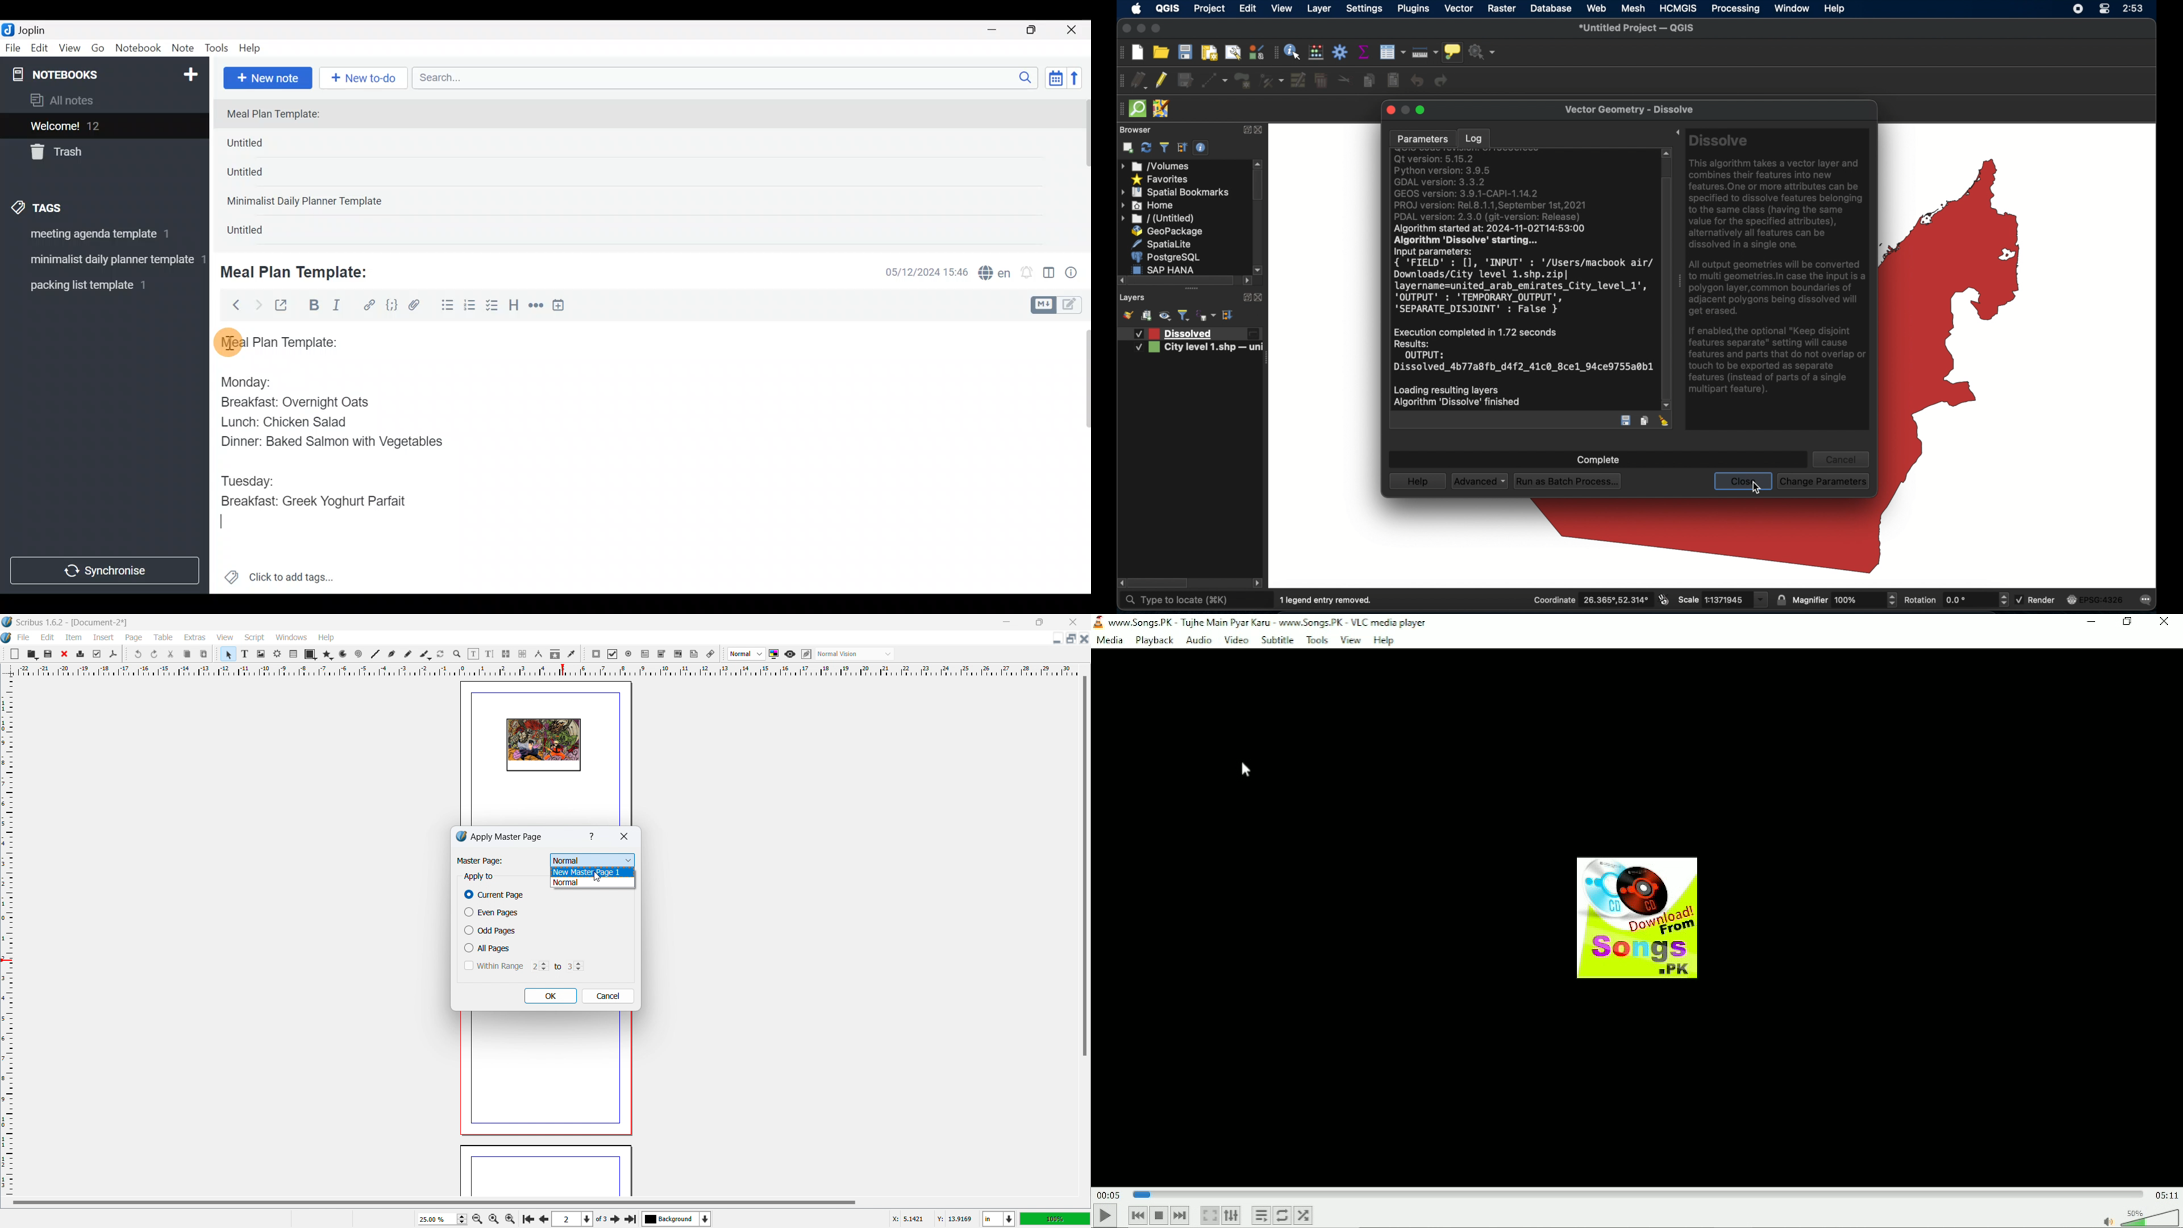 This screenshot has height=1232, width=2184. Describe the element at coordinates (629, 653) in the screenshot. I see `pdf radio button` at that location.